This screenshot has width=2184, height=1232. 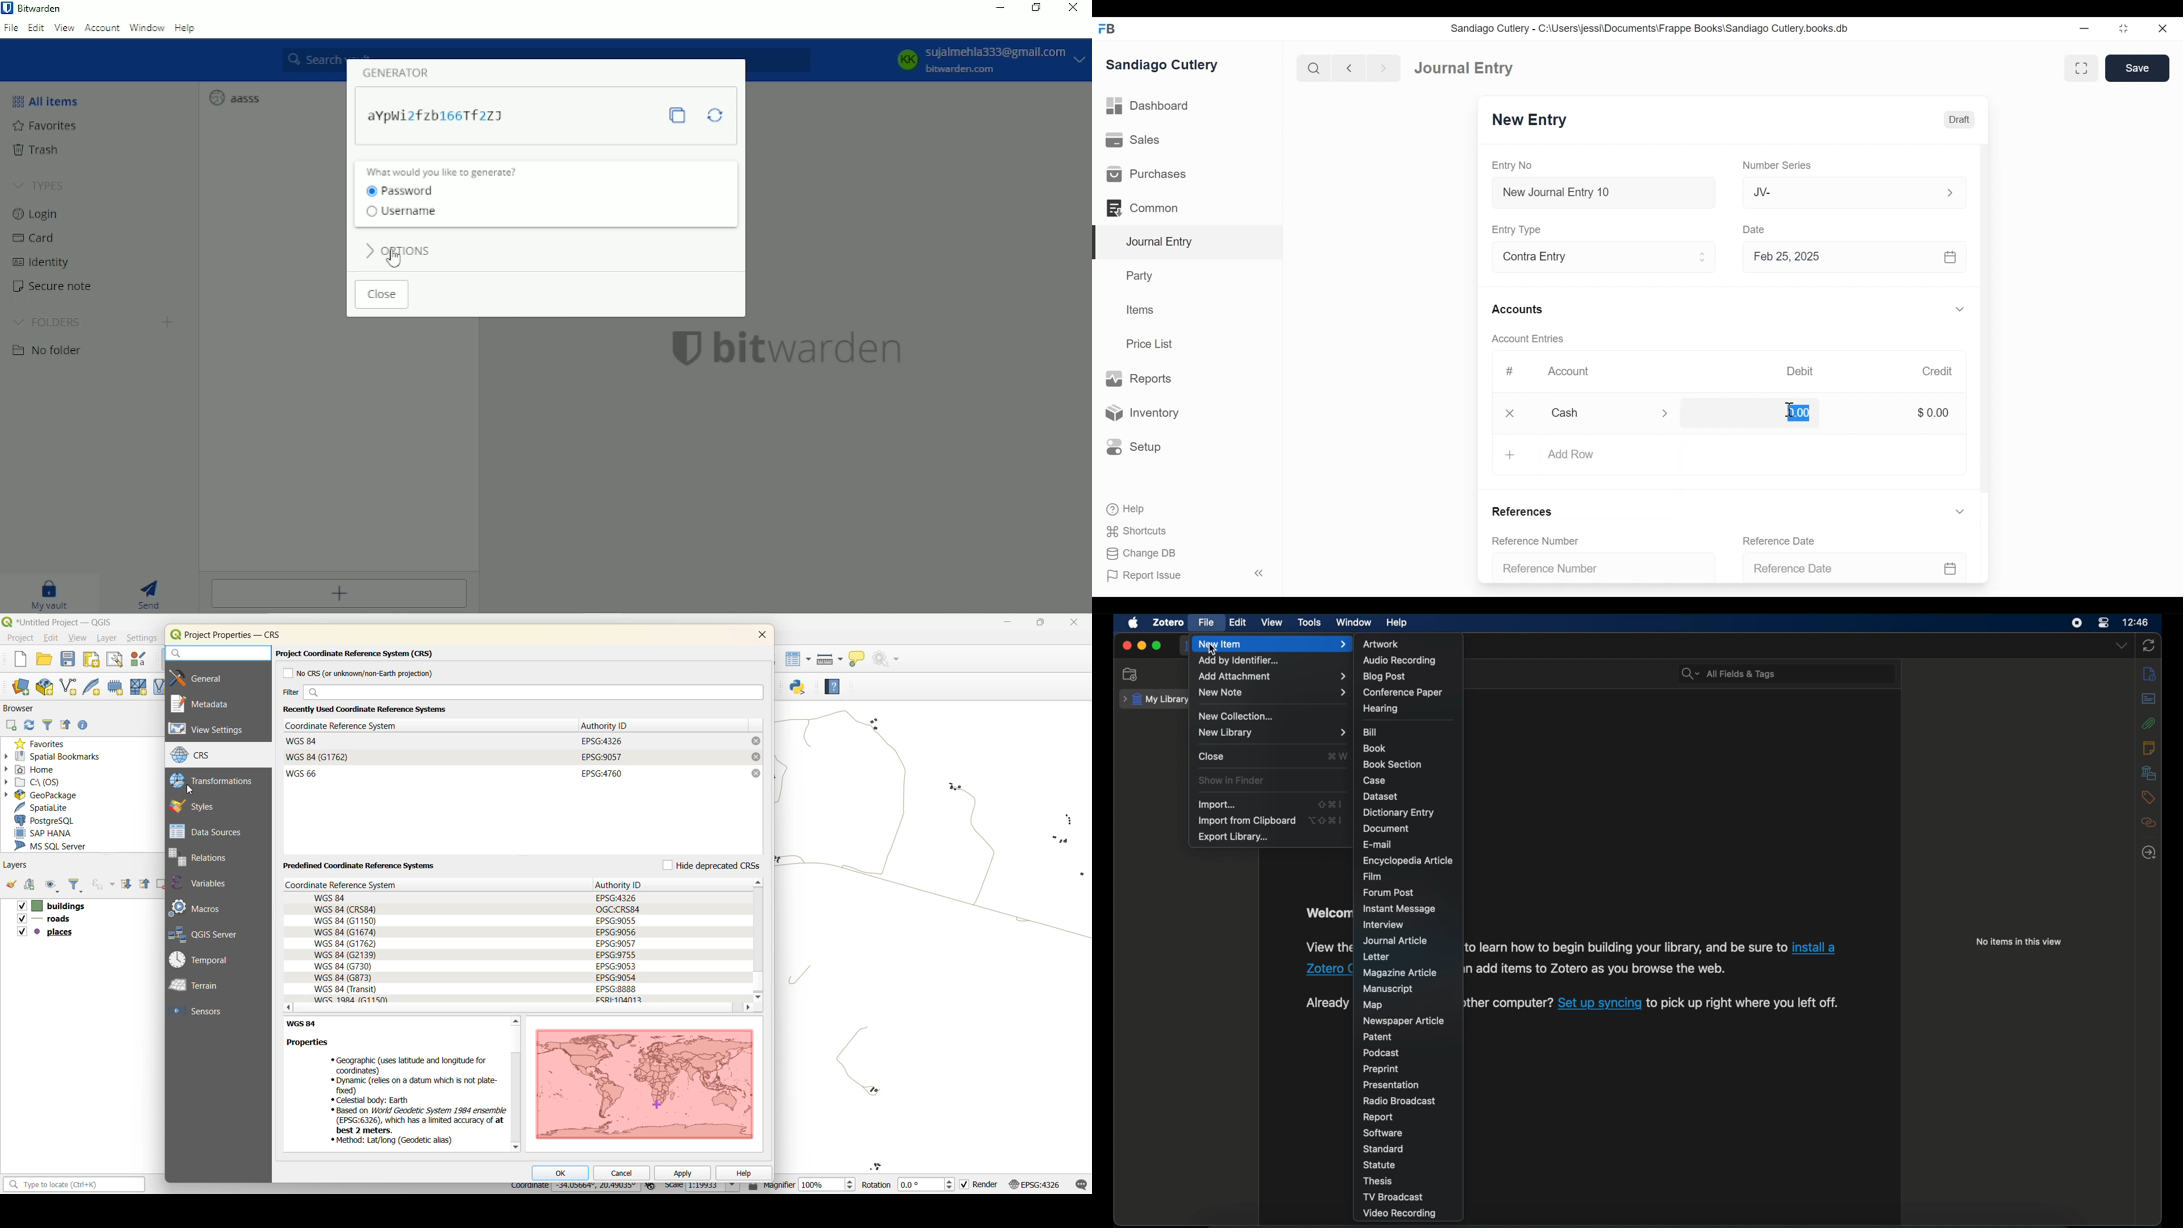 What do you see at coordinates (522, 692) in the screenshot?
I see `filter` at bounding box center [522, 692].